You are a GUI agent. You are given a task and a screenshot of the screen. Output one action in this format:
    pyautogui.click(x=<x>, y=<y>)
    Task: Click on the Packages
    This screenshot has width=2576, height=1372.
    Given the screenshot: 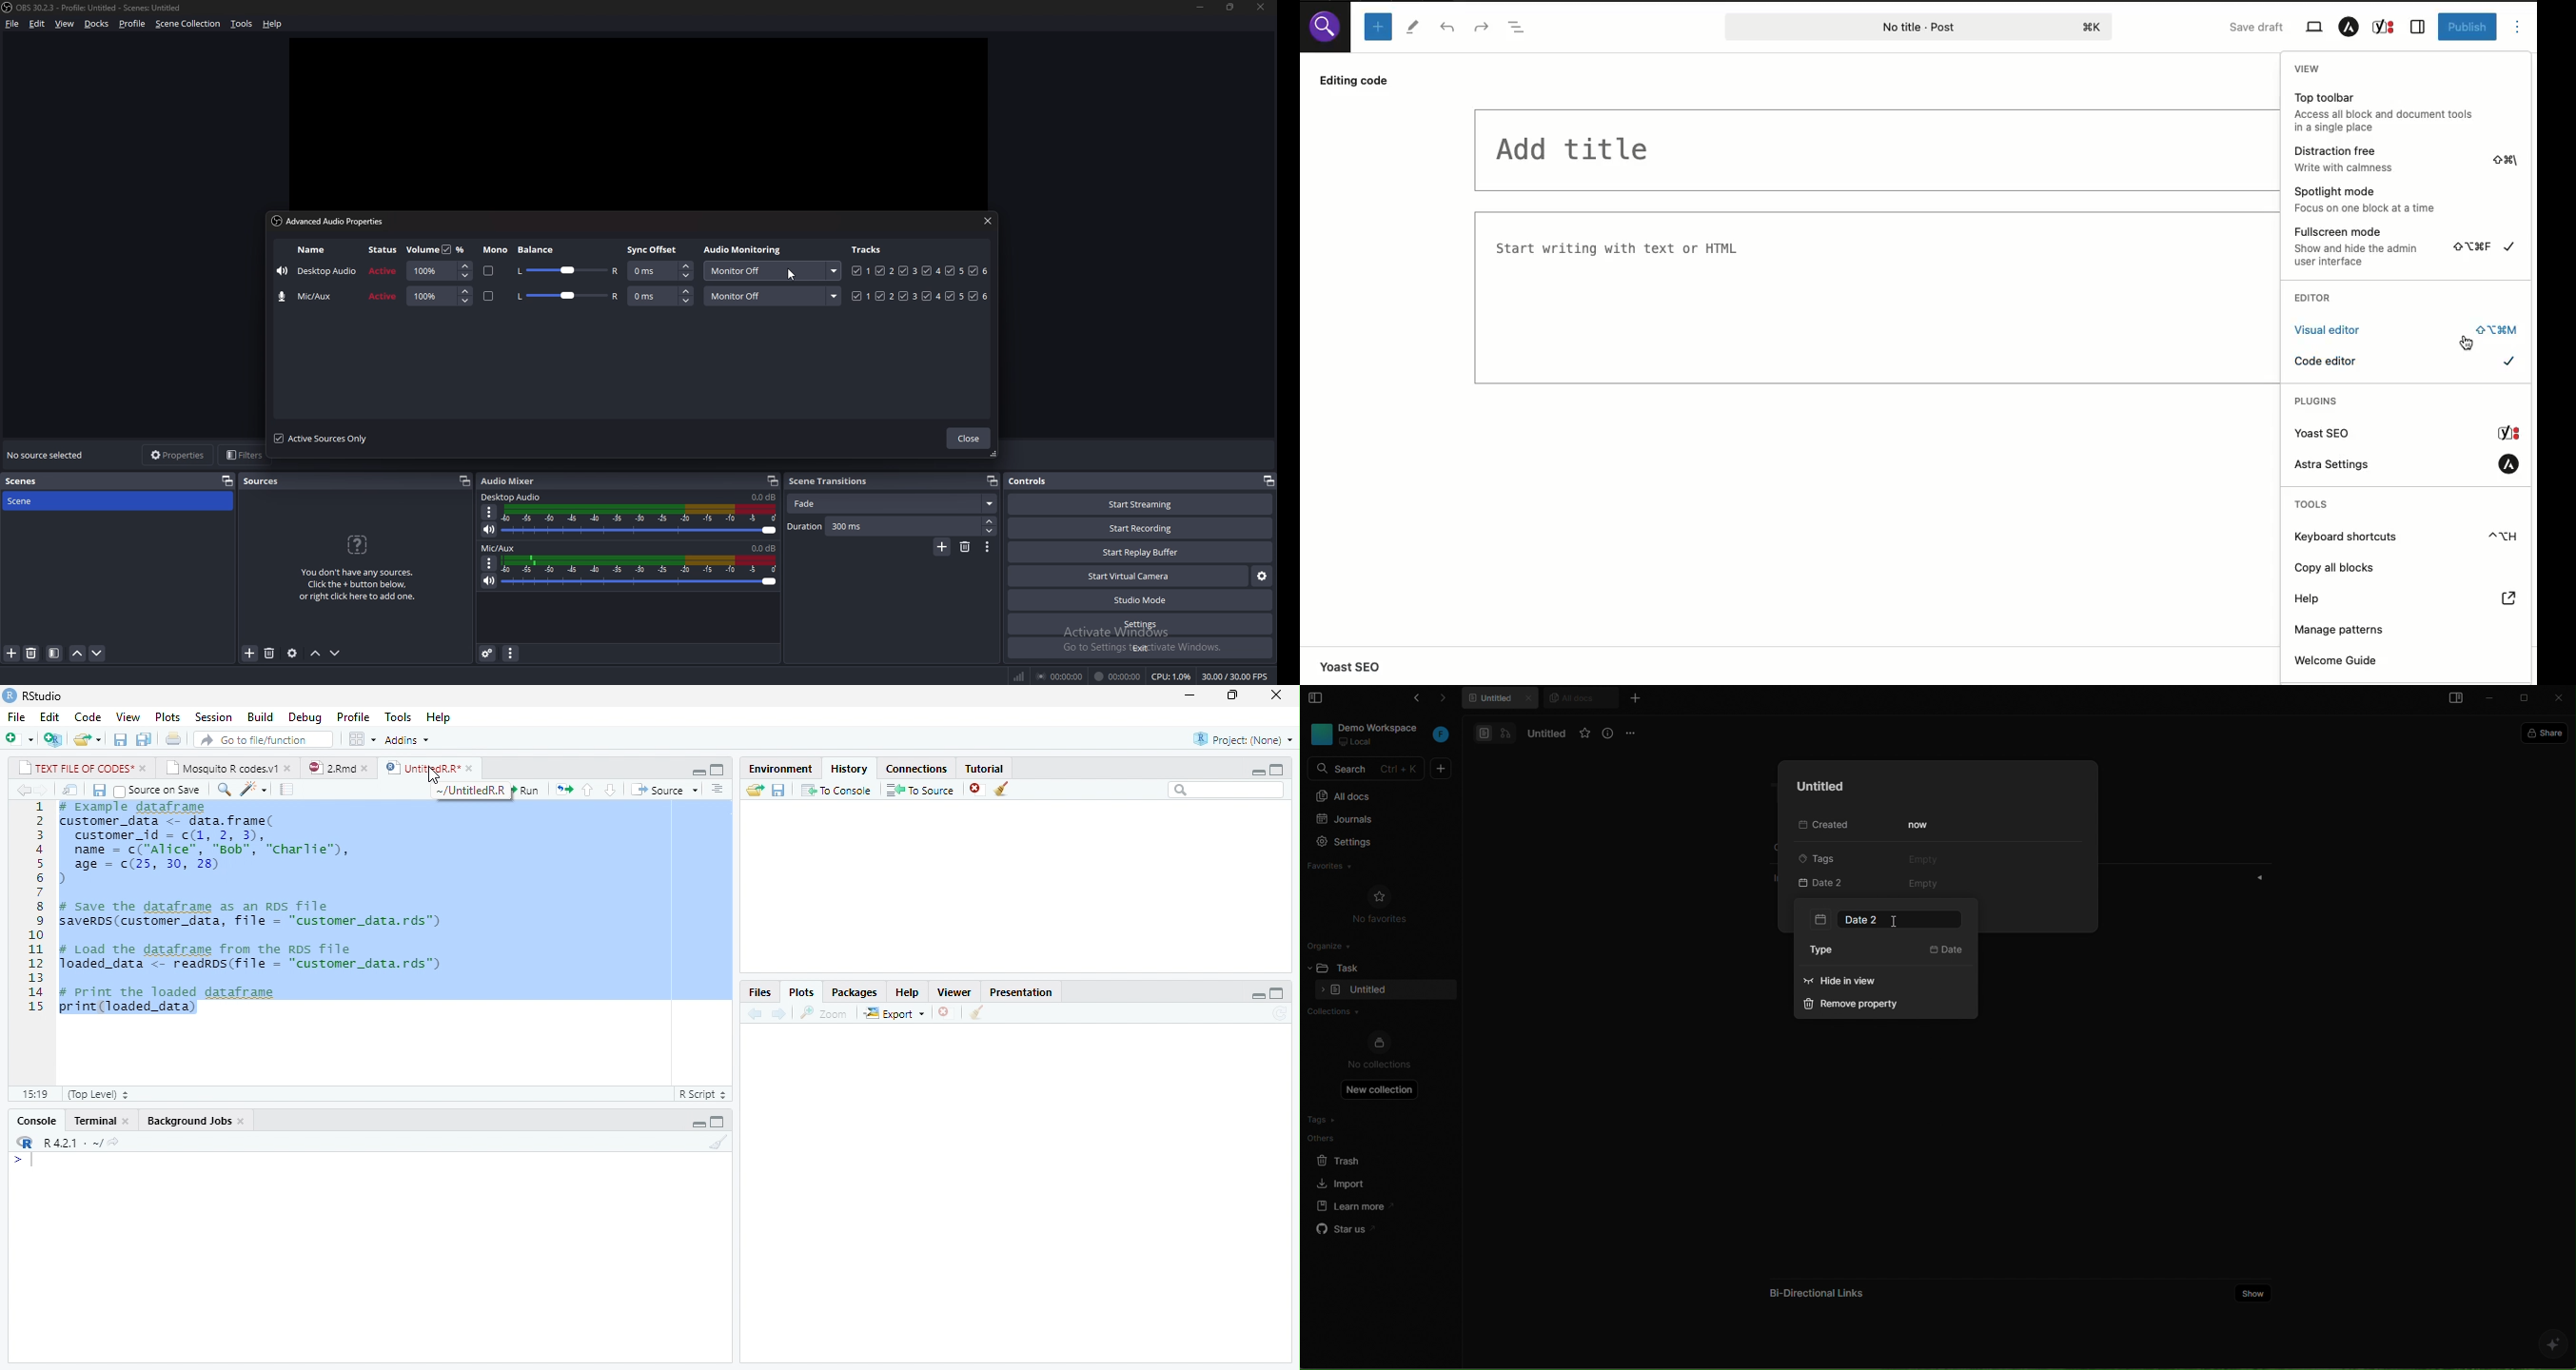 What is the action you would take?
    pyautogui.click(x=852, y=993)
    